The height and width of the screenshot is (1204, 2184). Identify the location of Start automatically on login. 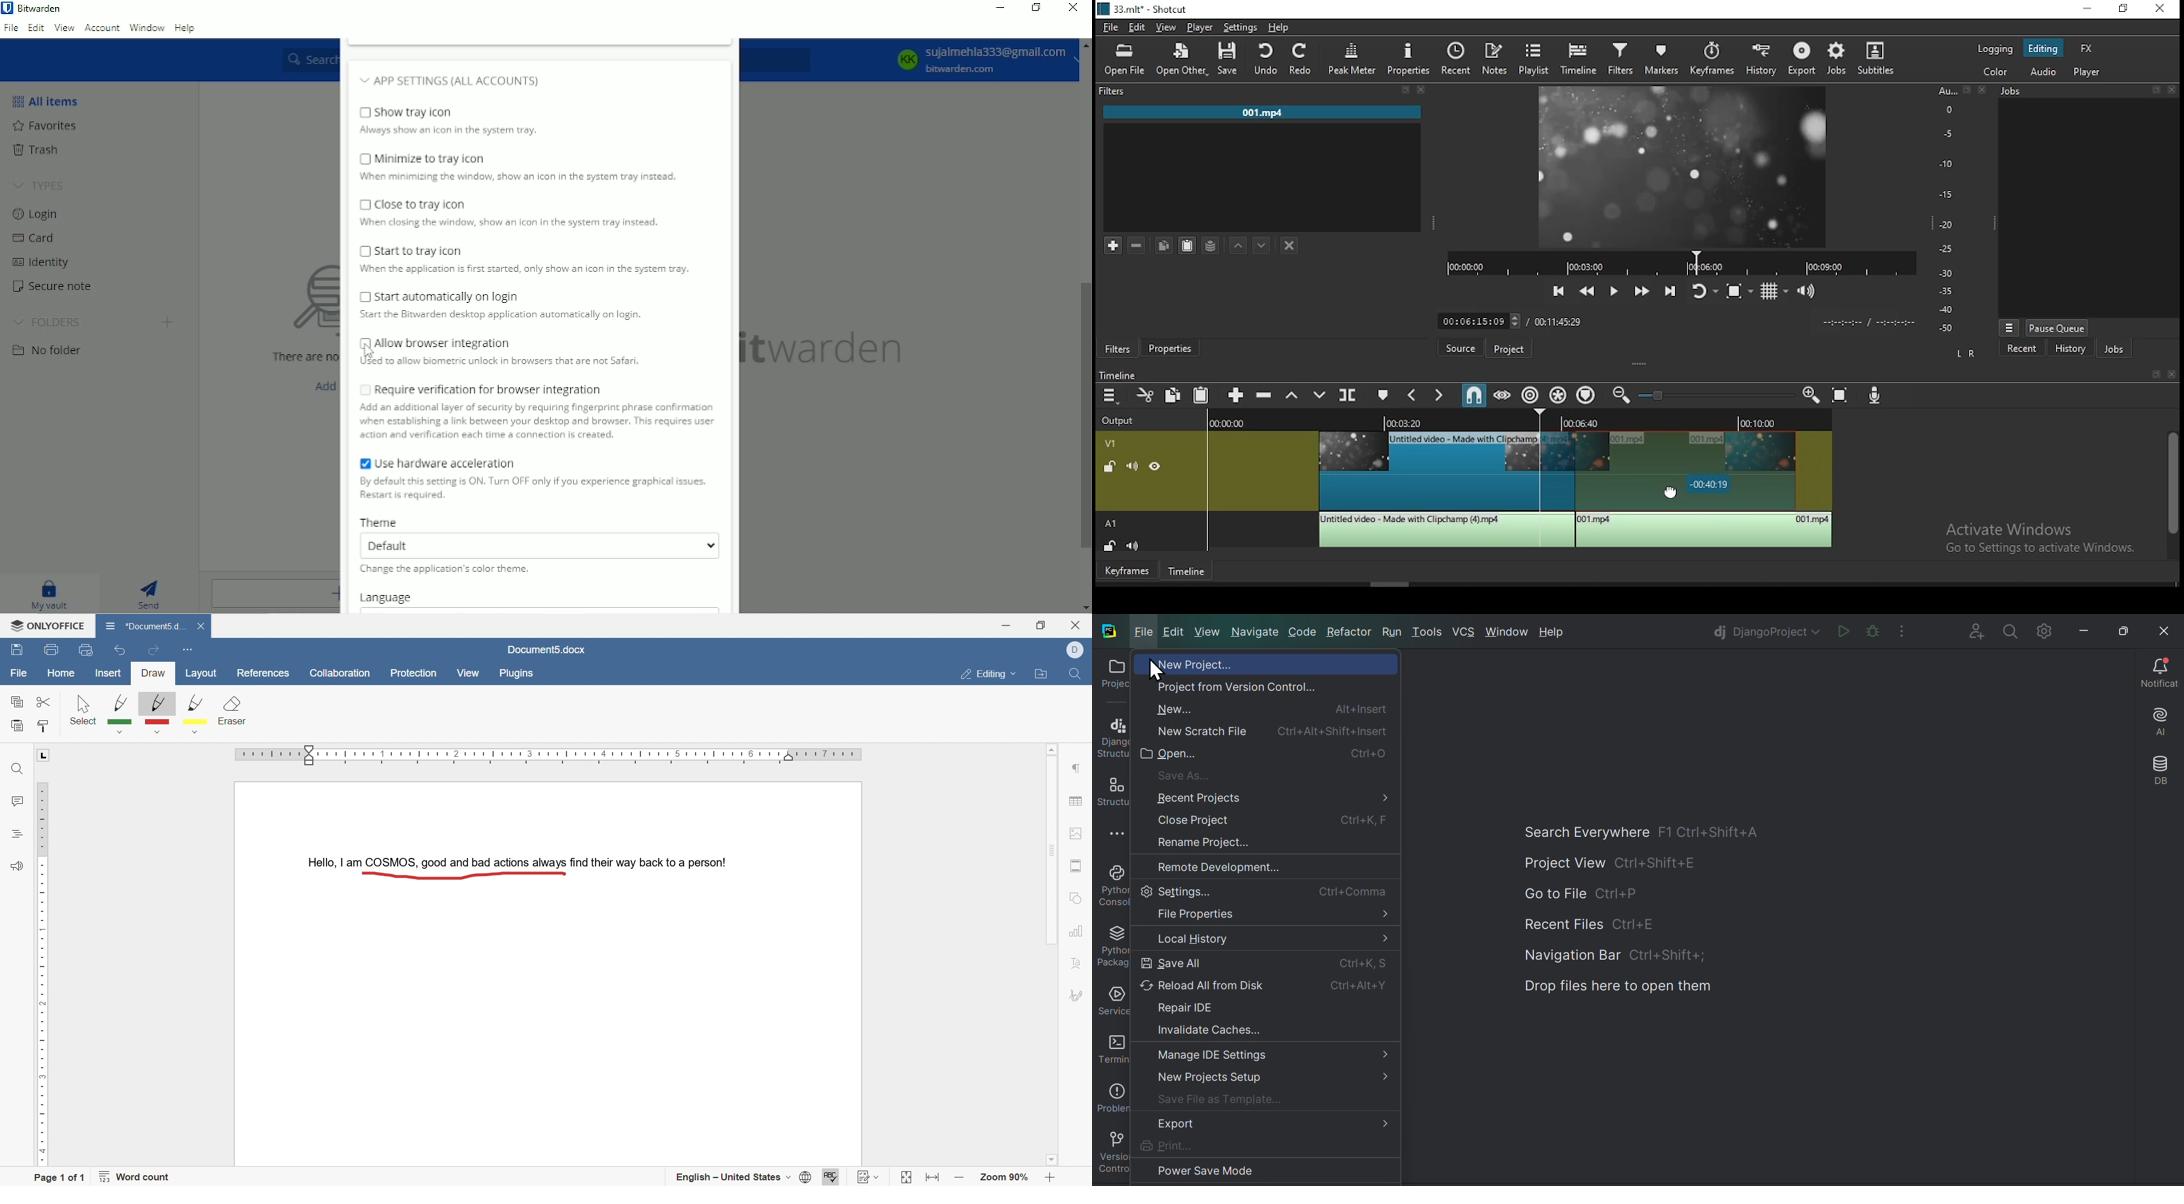
(440, 297).